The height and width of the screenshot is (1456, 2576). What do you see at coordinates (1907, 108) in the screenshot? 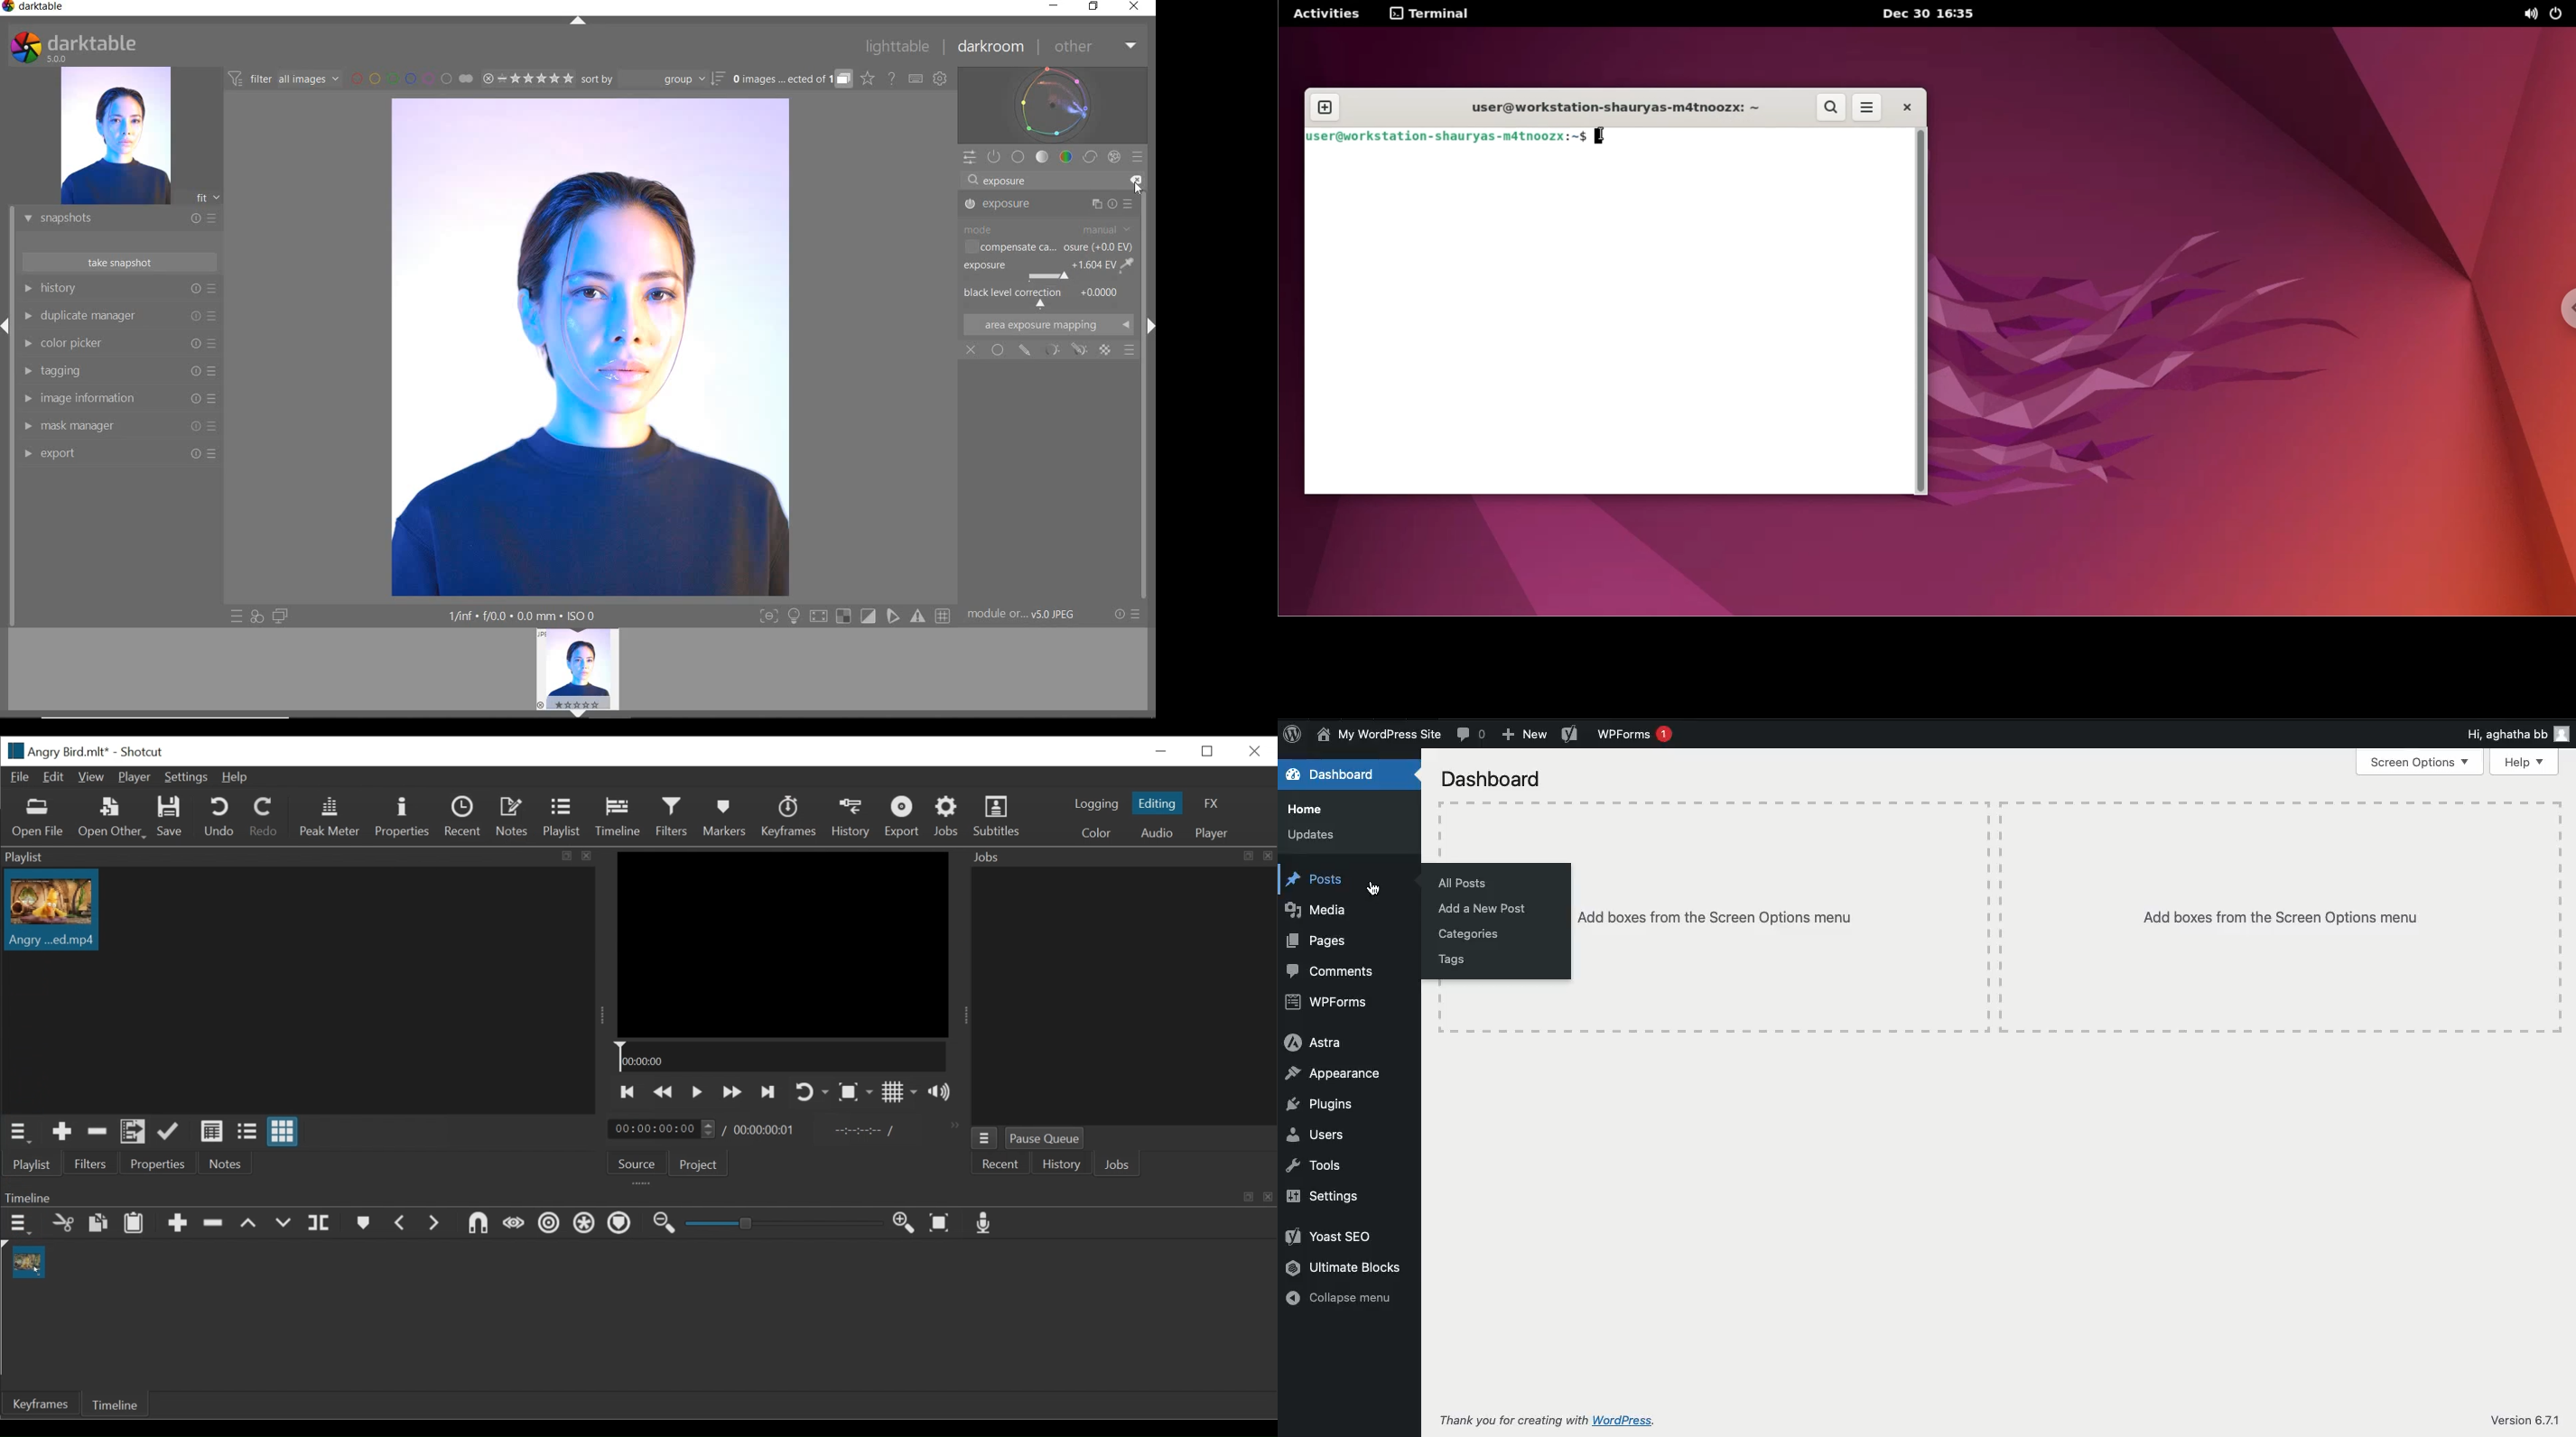
I see `close` at bounding box center [1907, 108].